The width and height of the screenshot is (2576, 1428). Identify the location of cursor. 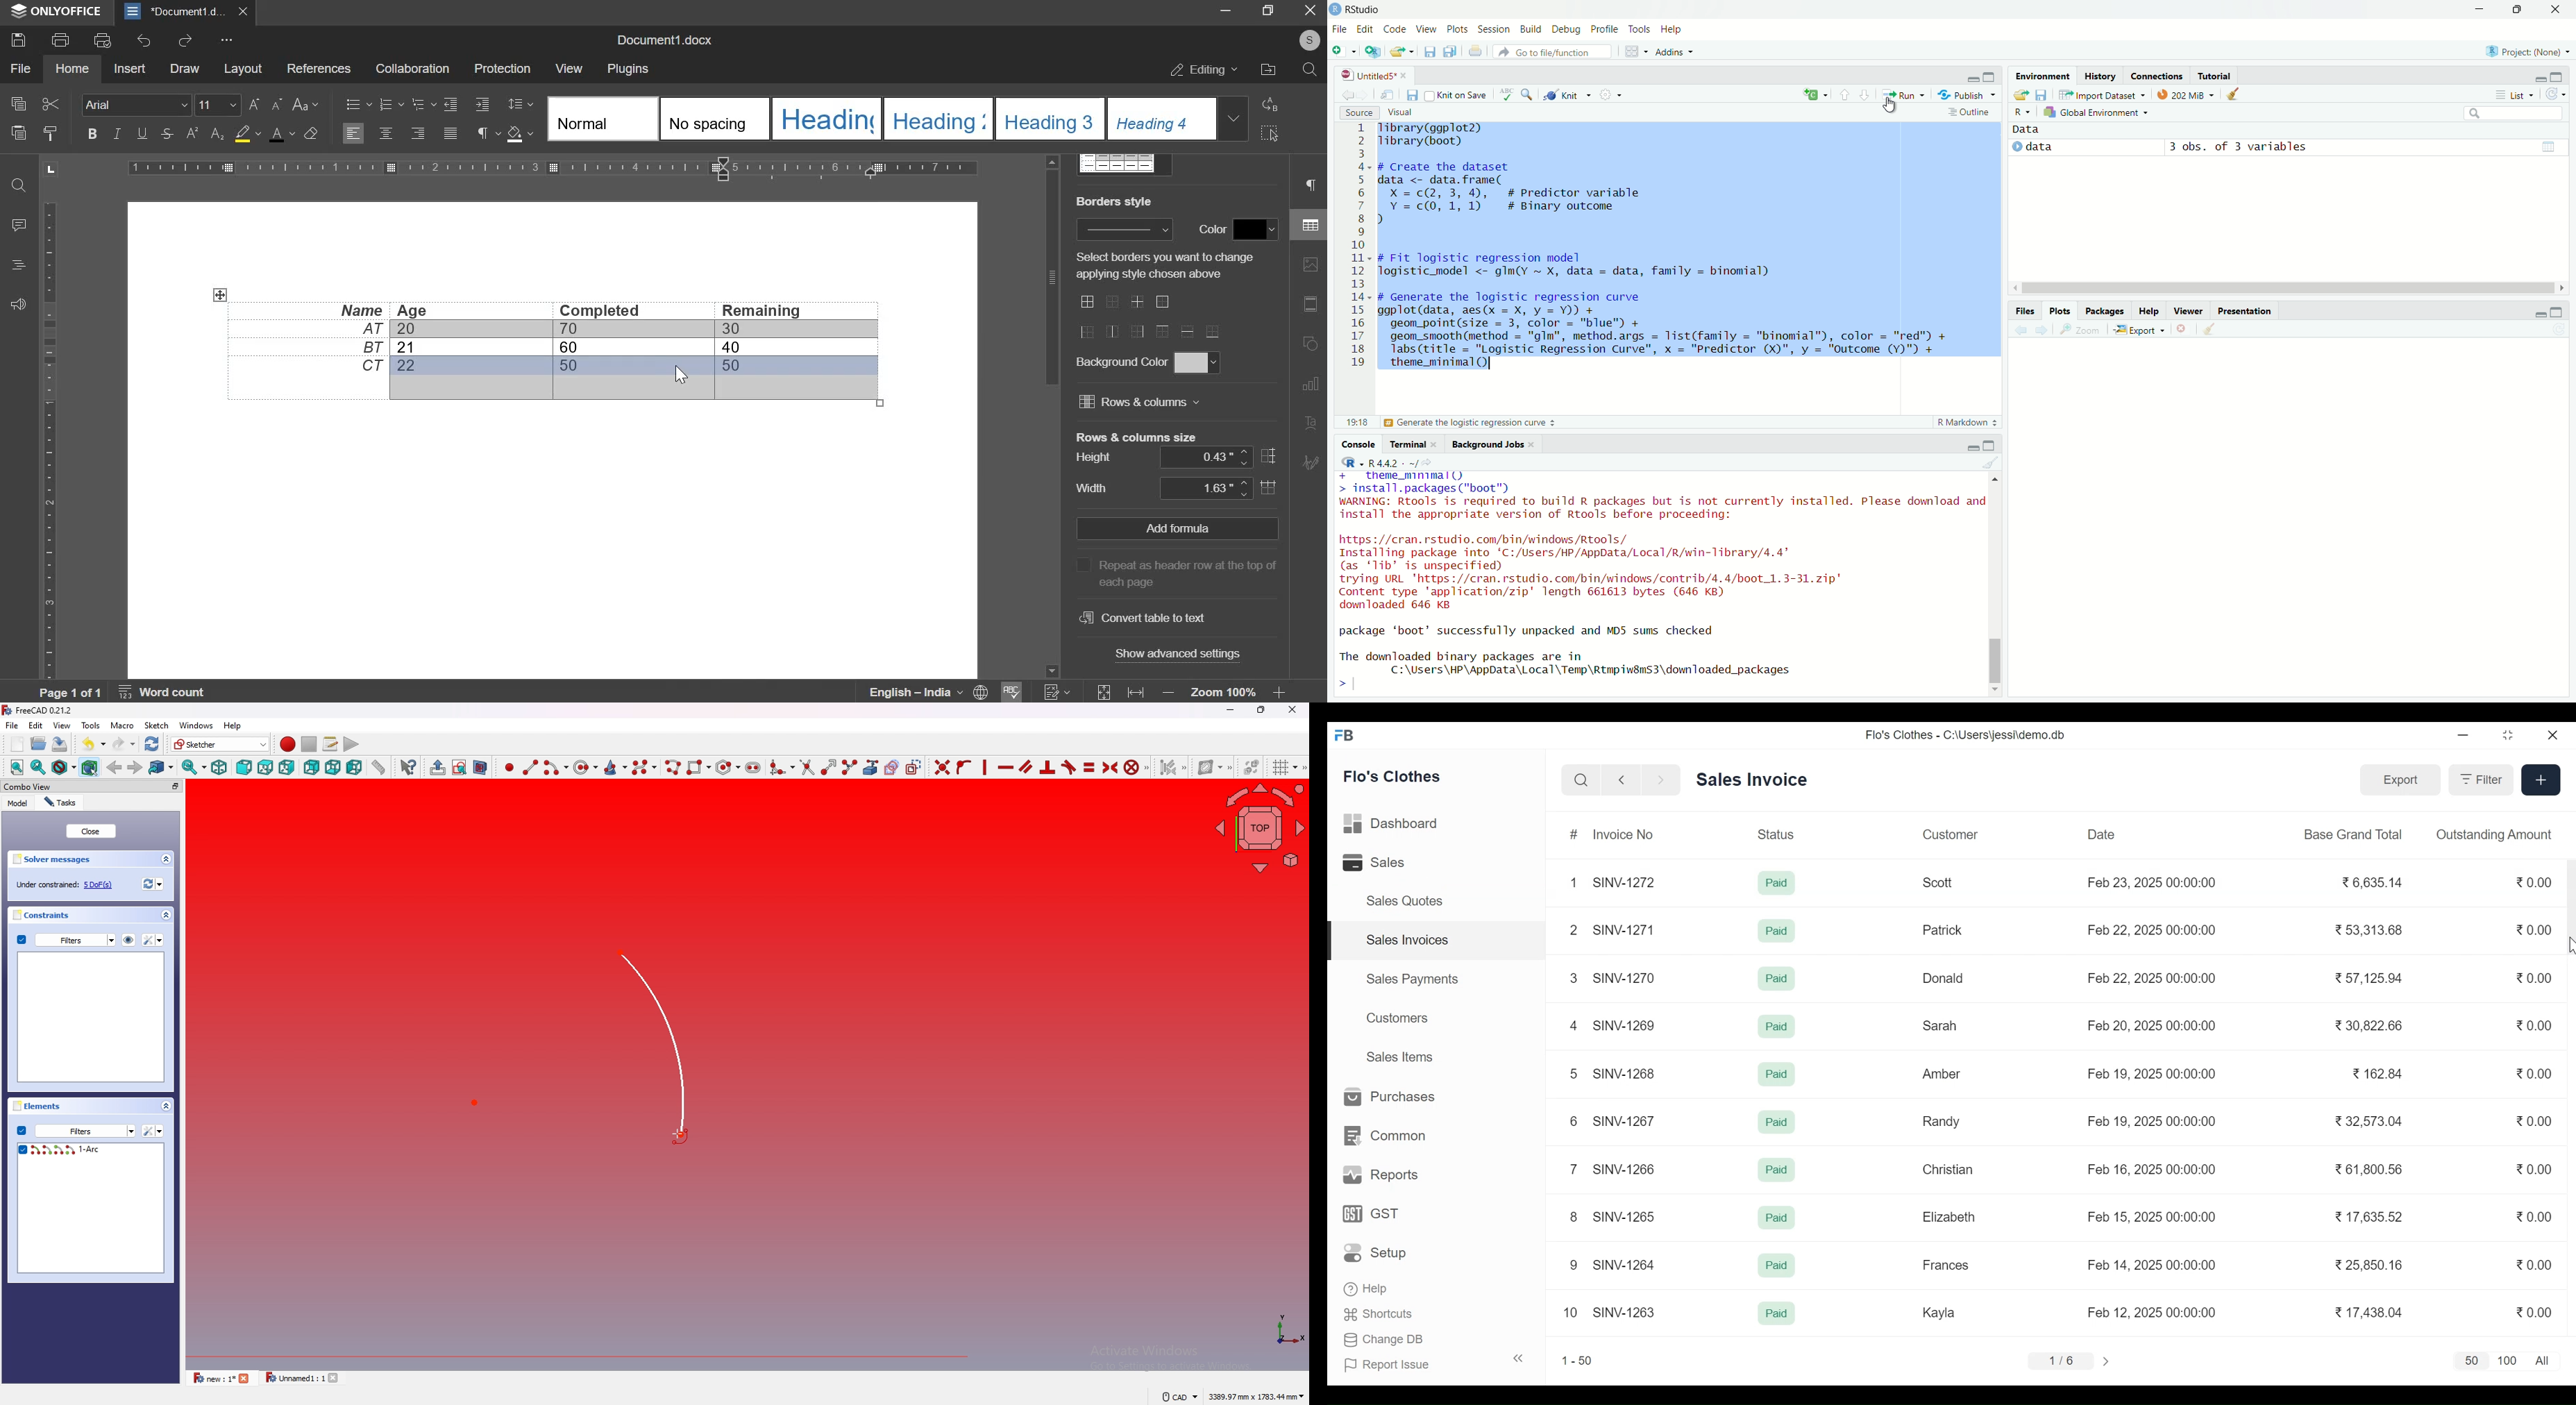
(1889, 105).